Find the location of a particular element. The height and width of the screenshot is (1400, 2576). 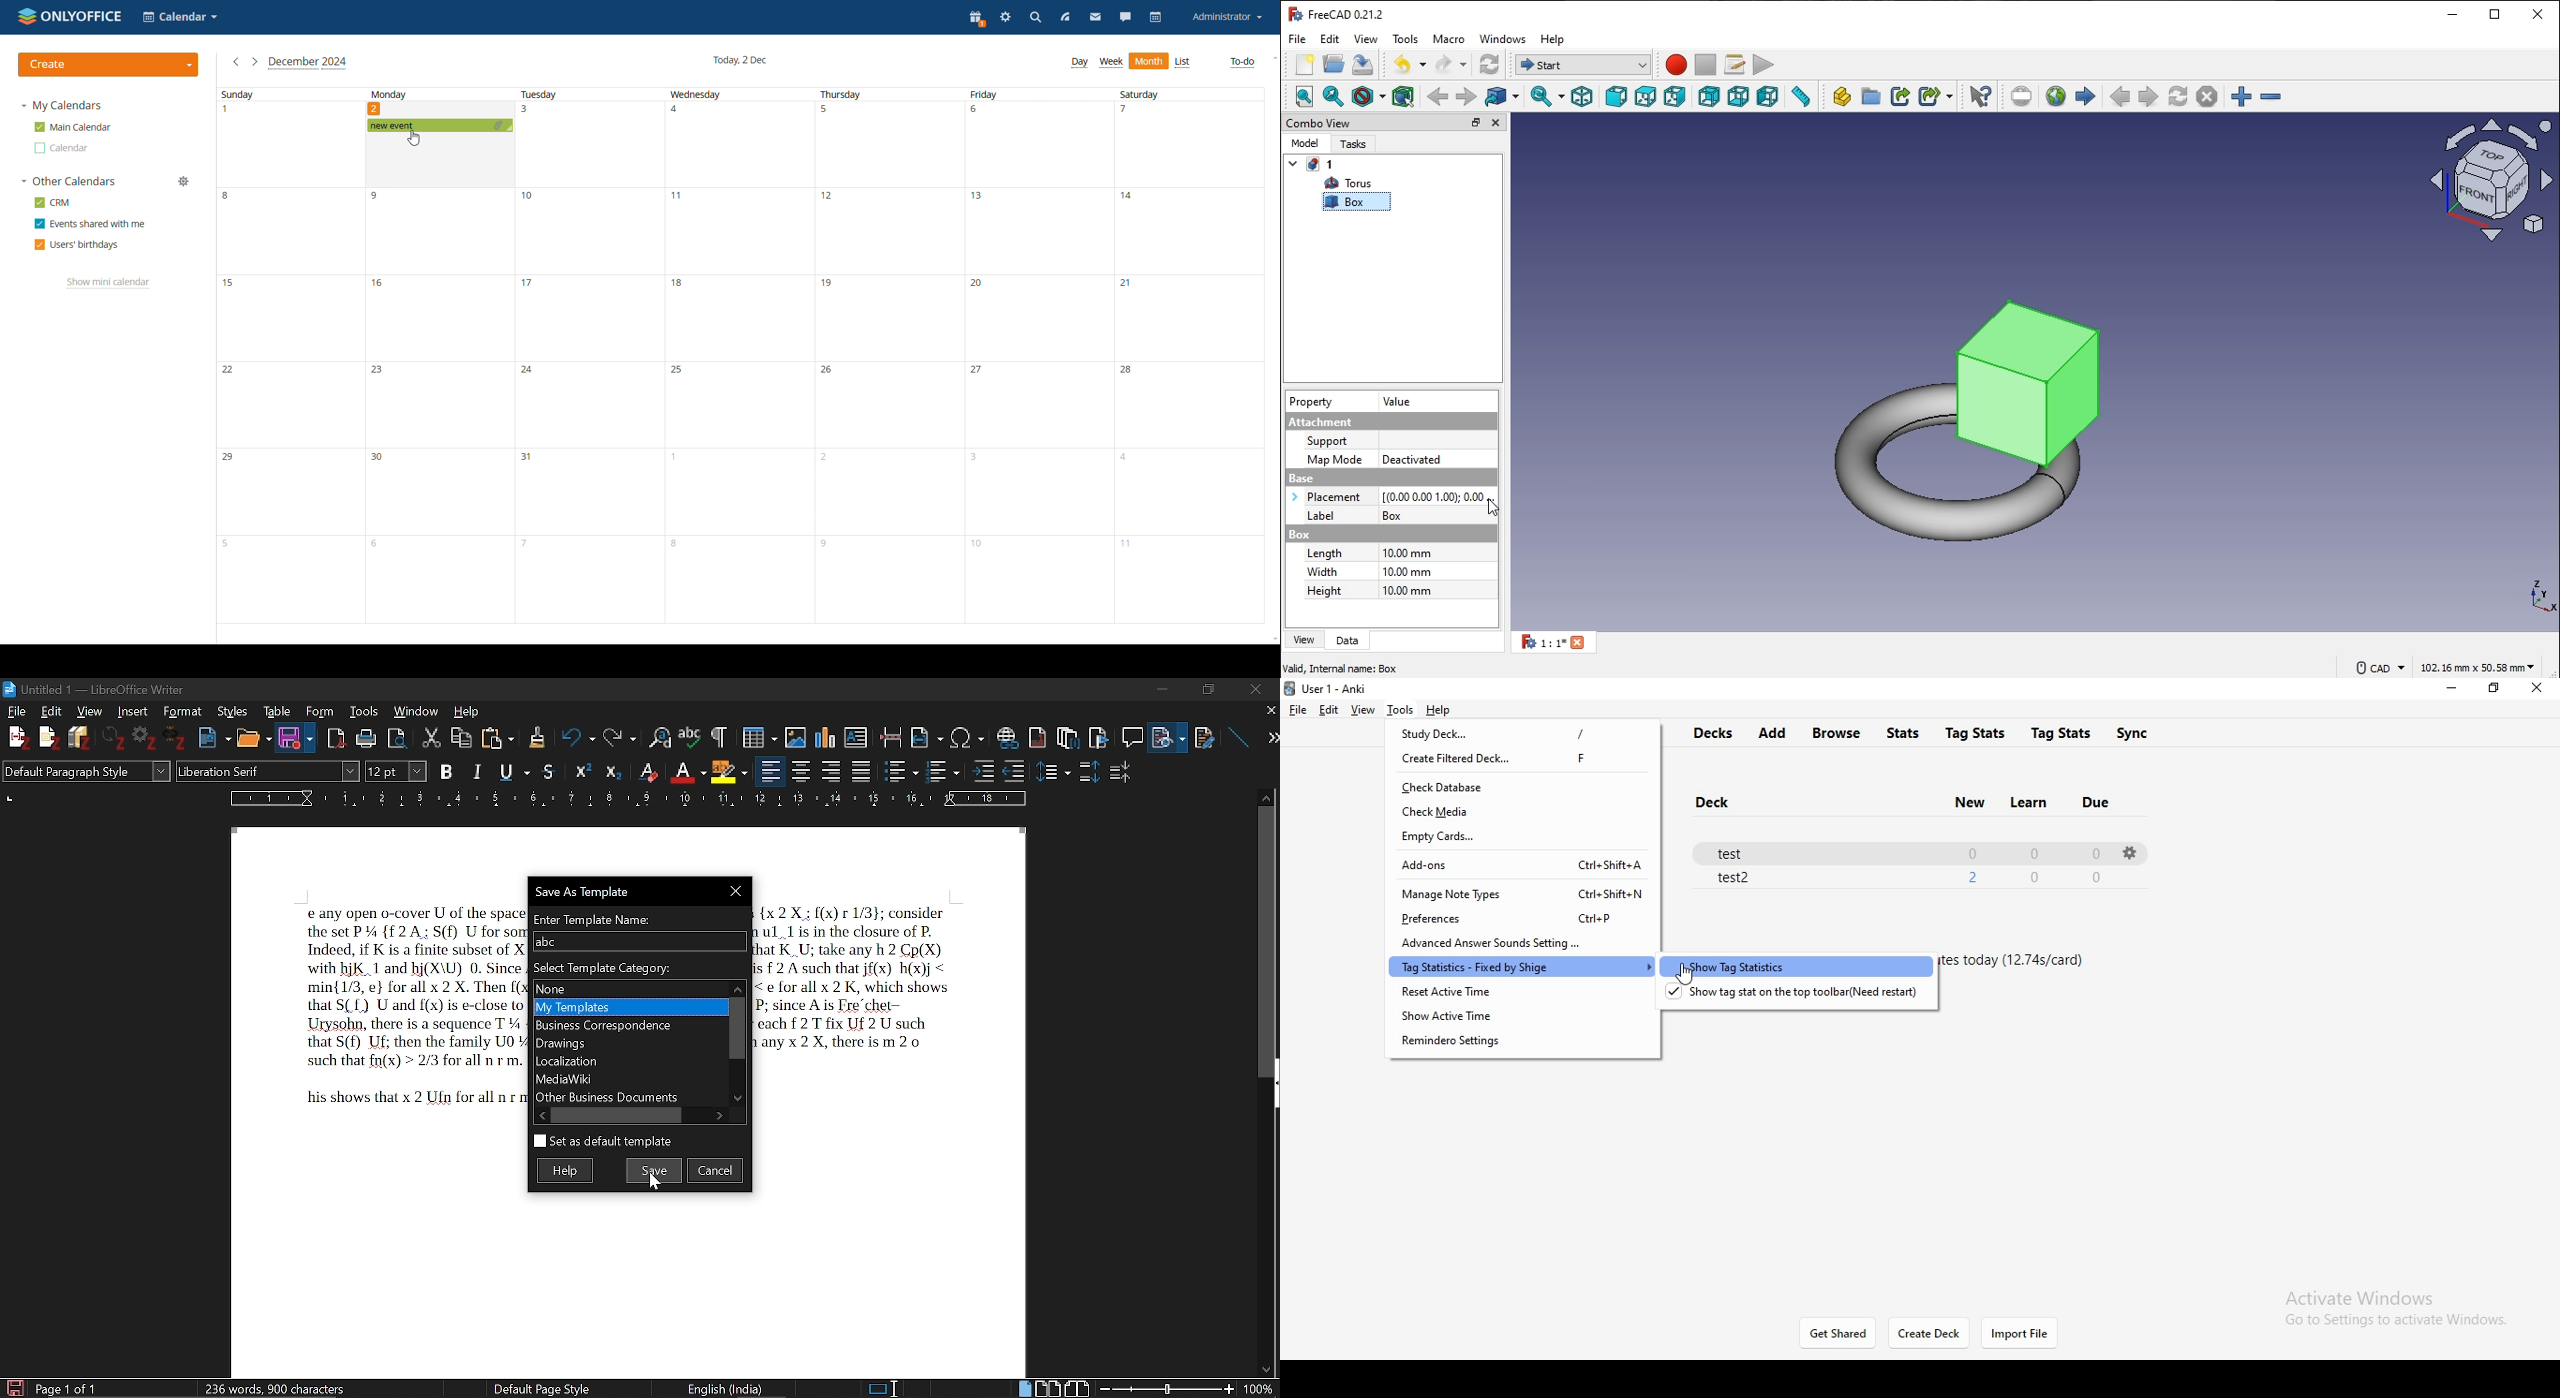

next page is located at coordinates (2149, 97).